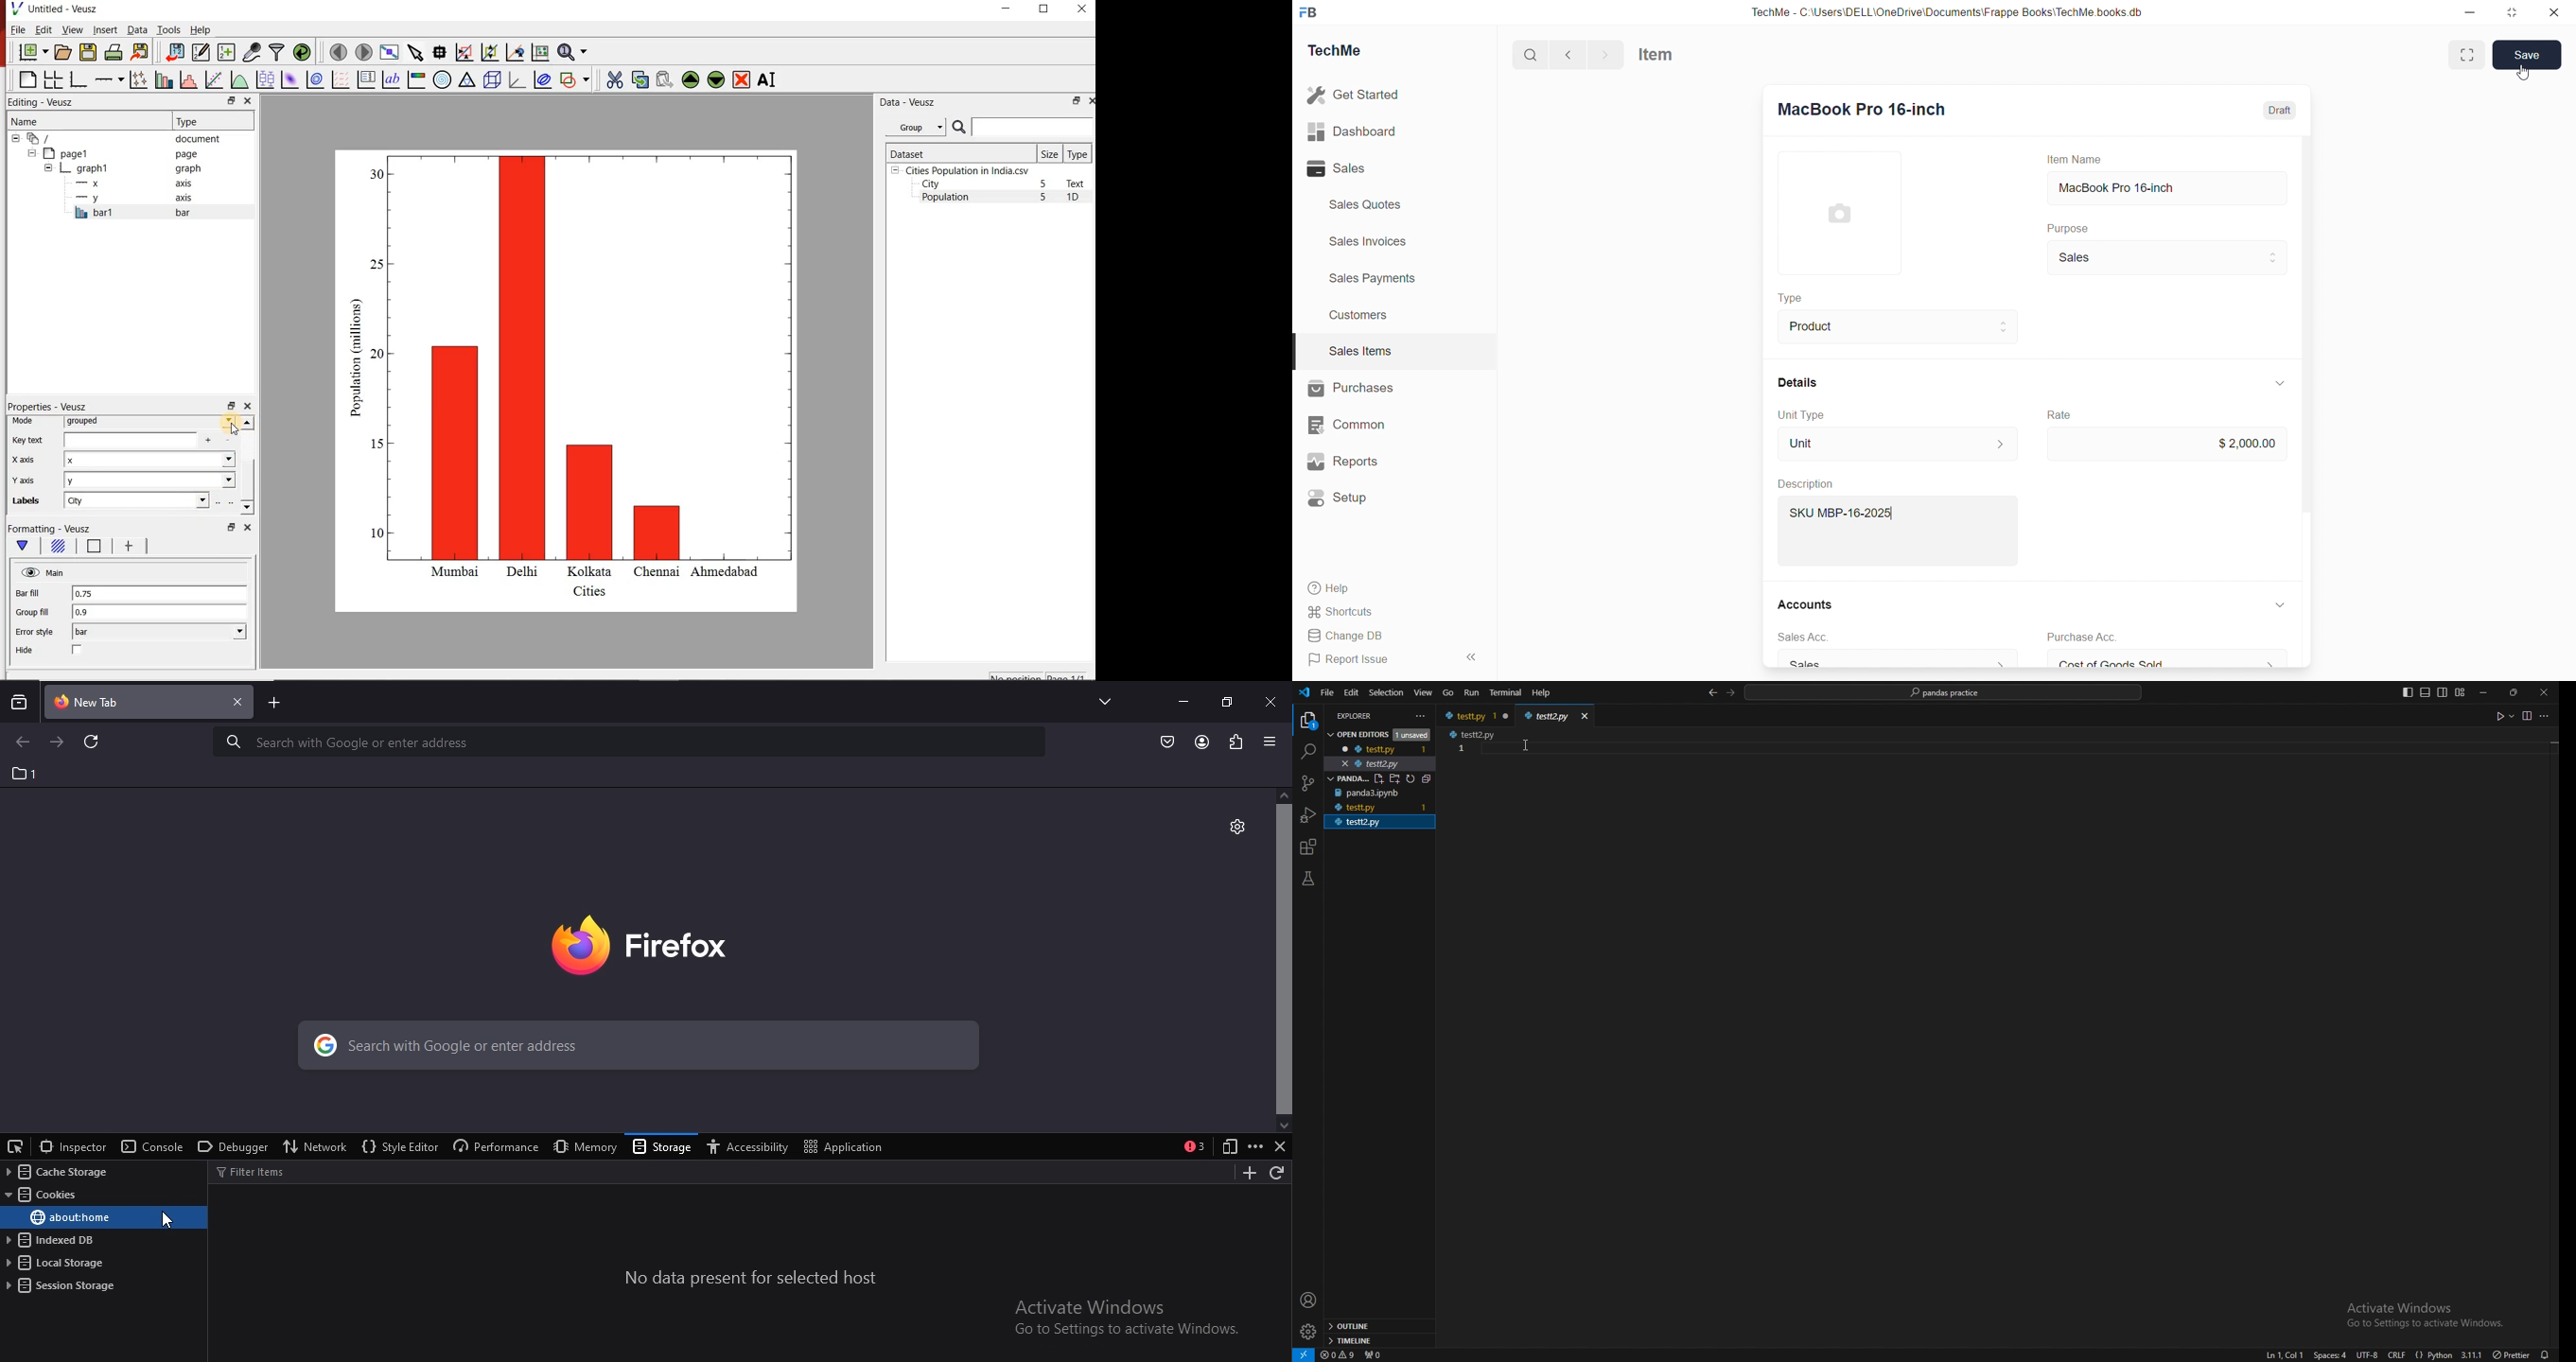 Image resolution: width=2576 pixels, height=1372 pixels. I want to click on <<, so click(1470, 658).